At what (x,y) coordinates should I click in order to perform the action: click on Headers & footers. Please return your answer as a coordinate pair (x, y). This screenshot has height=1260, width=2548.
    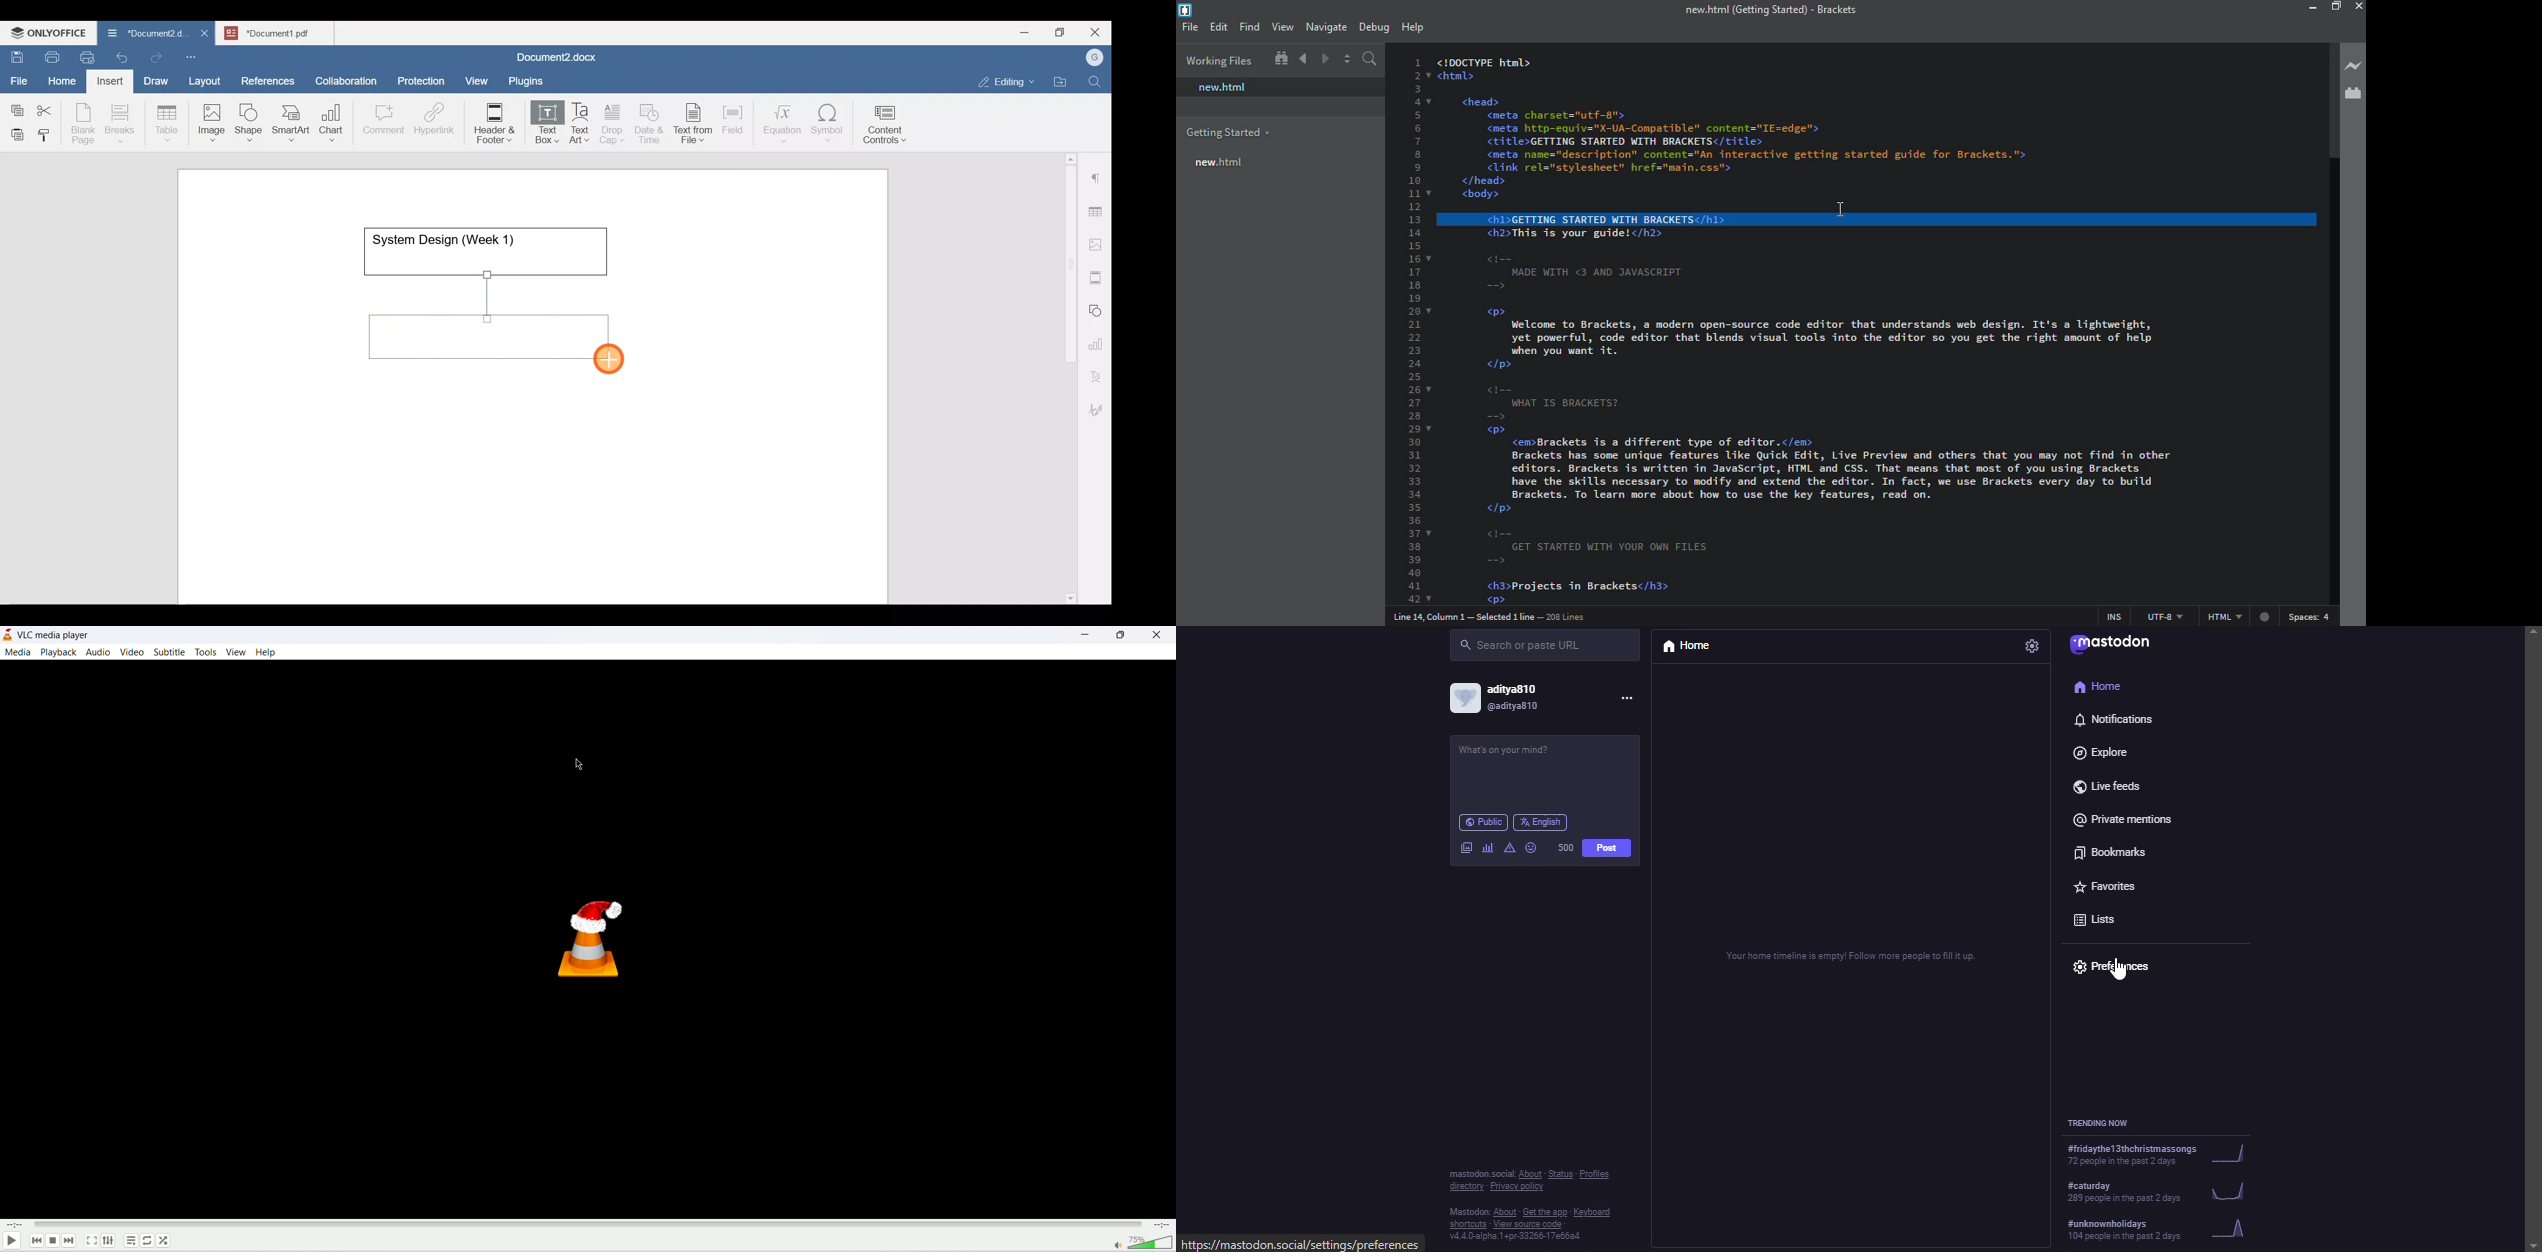
    Looking at the image, I should click on (1098, 275).